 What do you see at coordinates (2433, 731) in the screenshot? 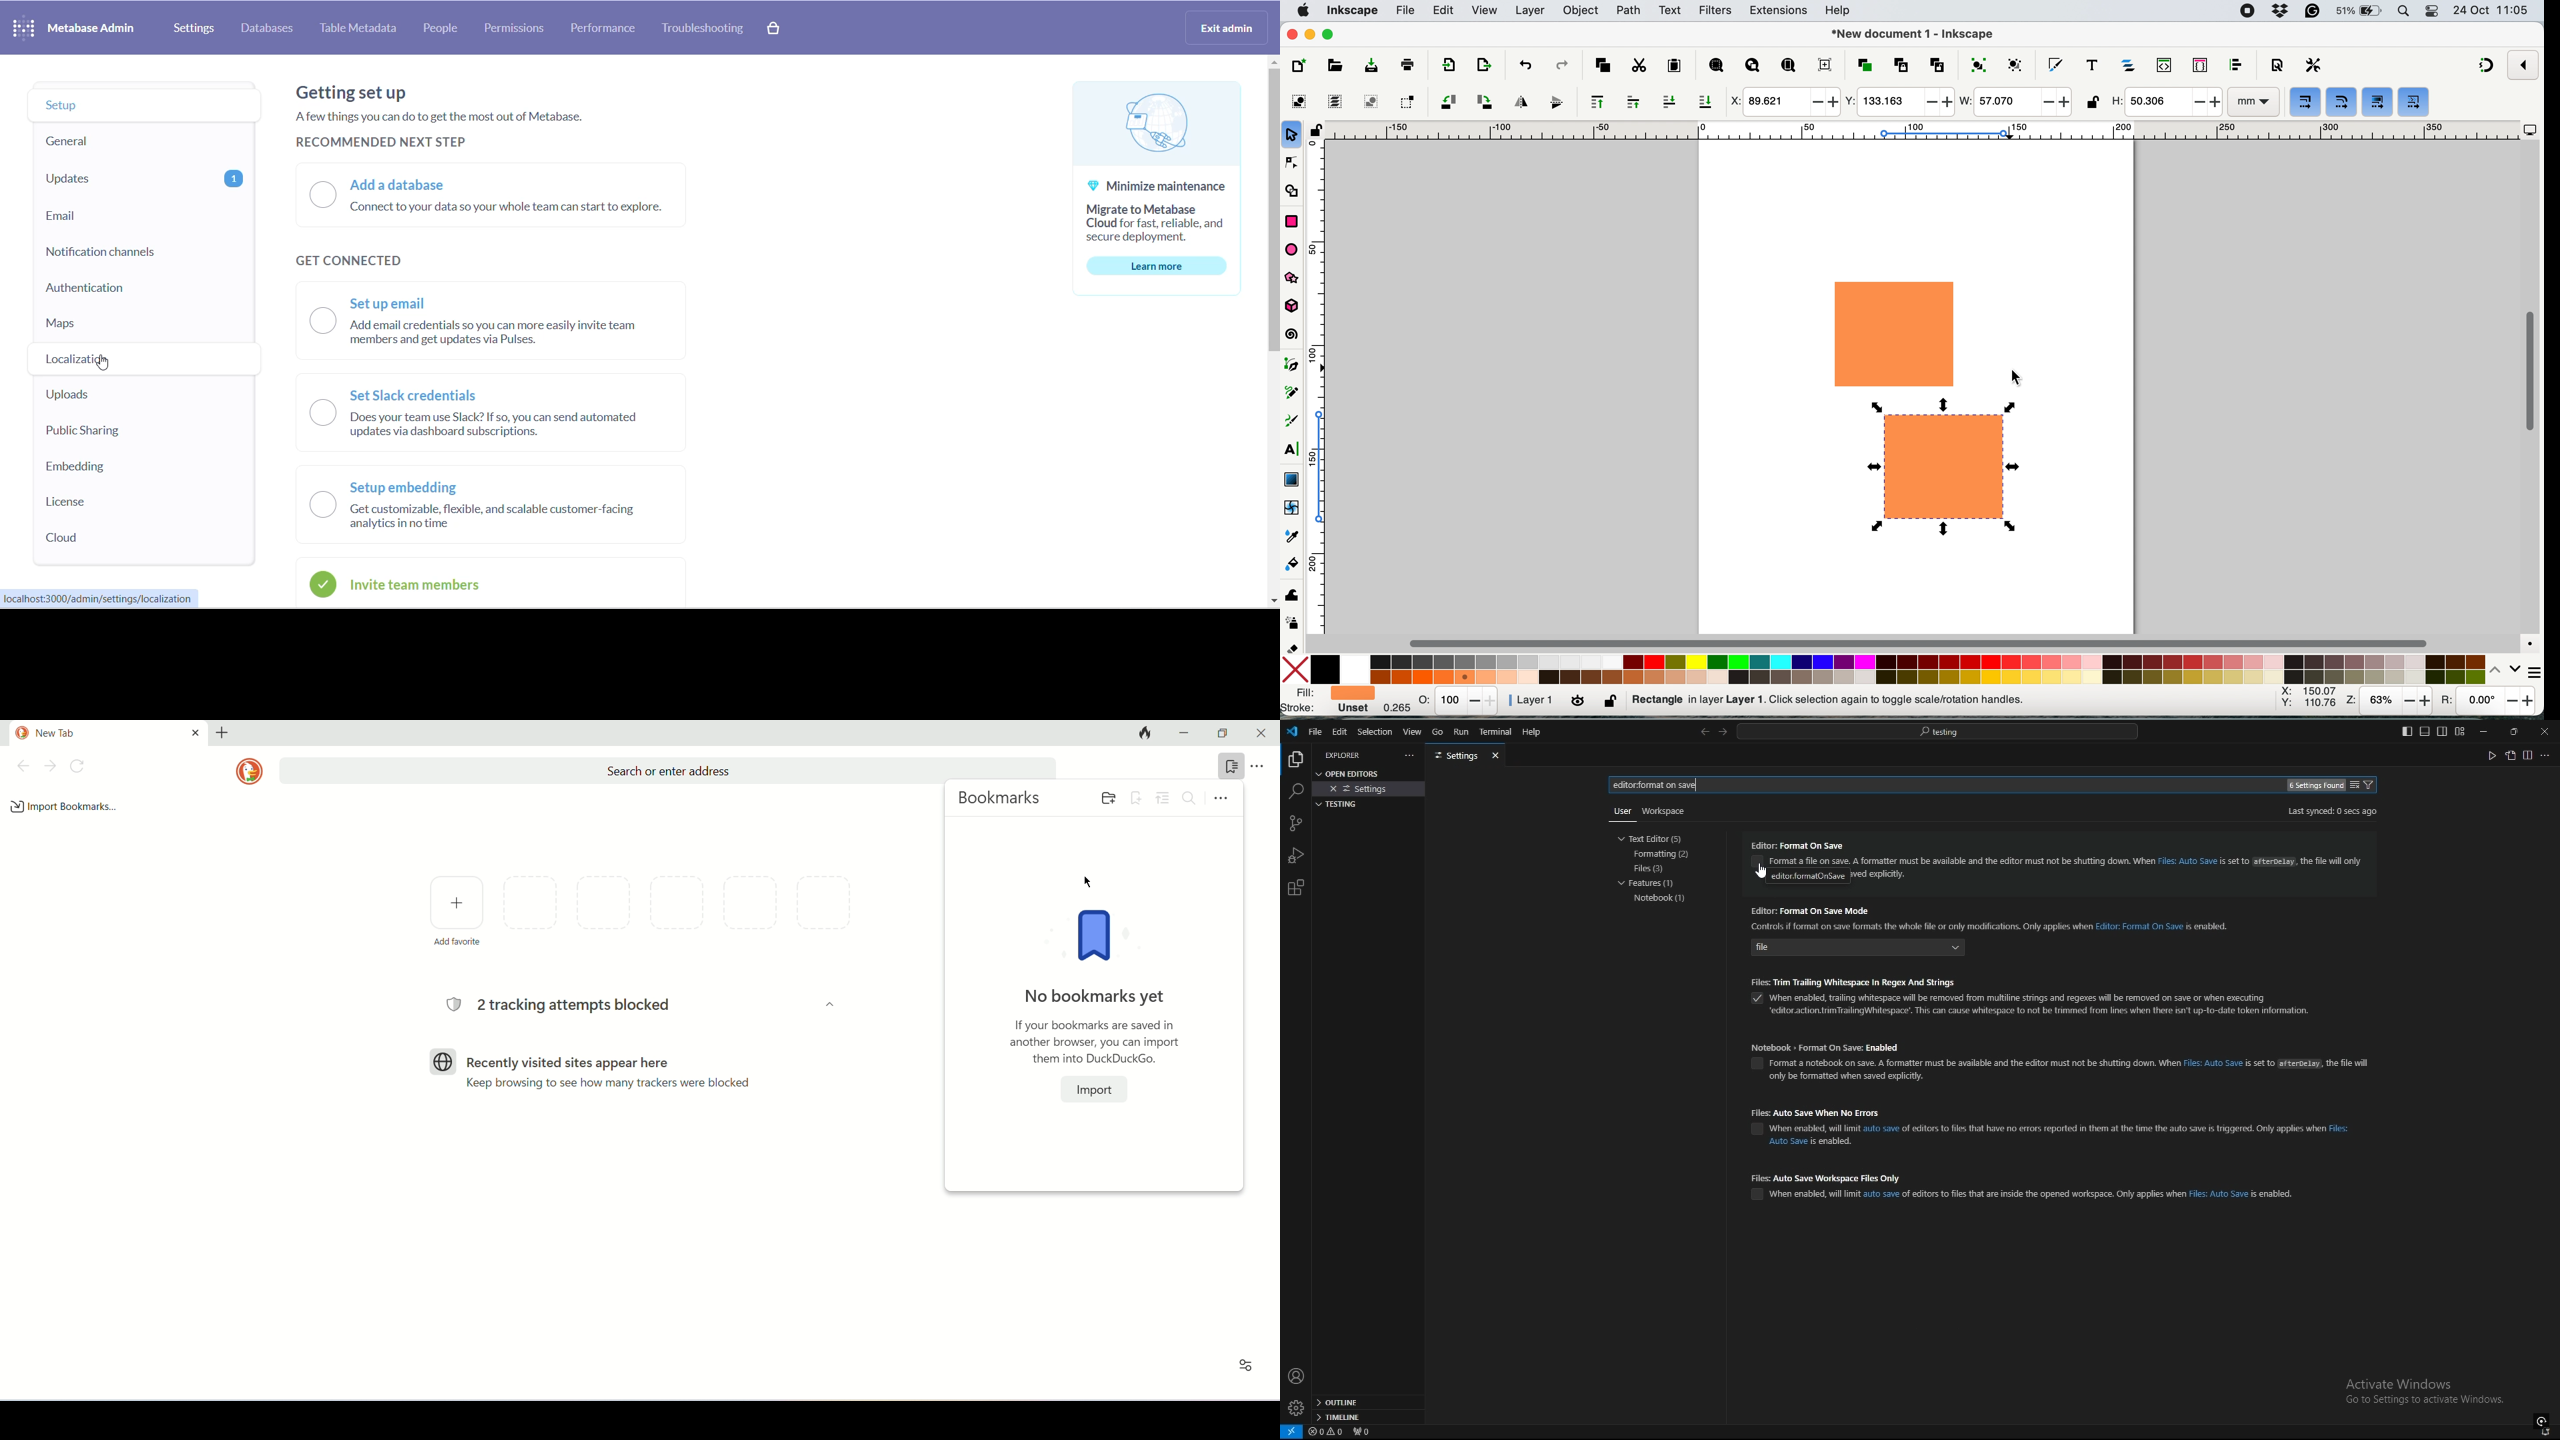
I see `editor layout` at bounding box center [2433, 731].